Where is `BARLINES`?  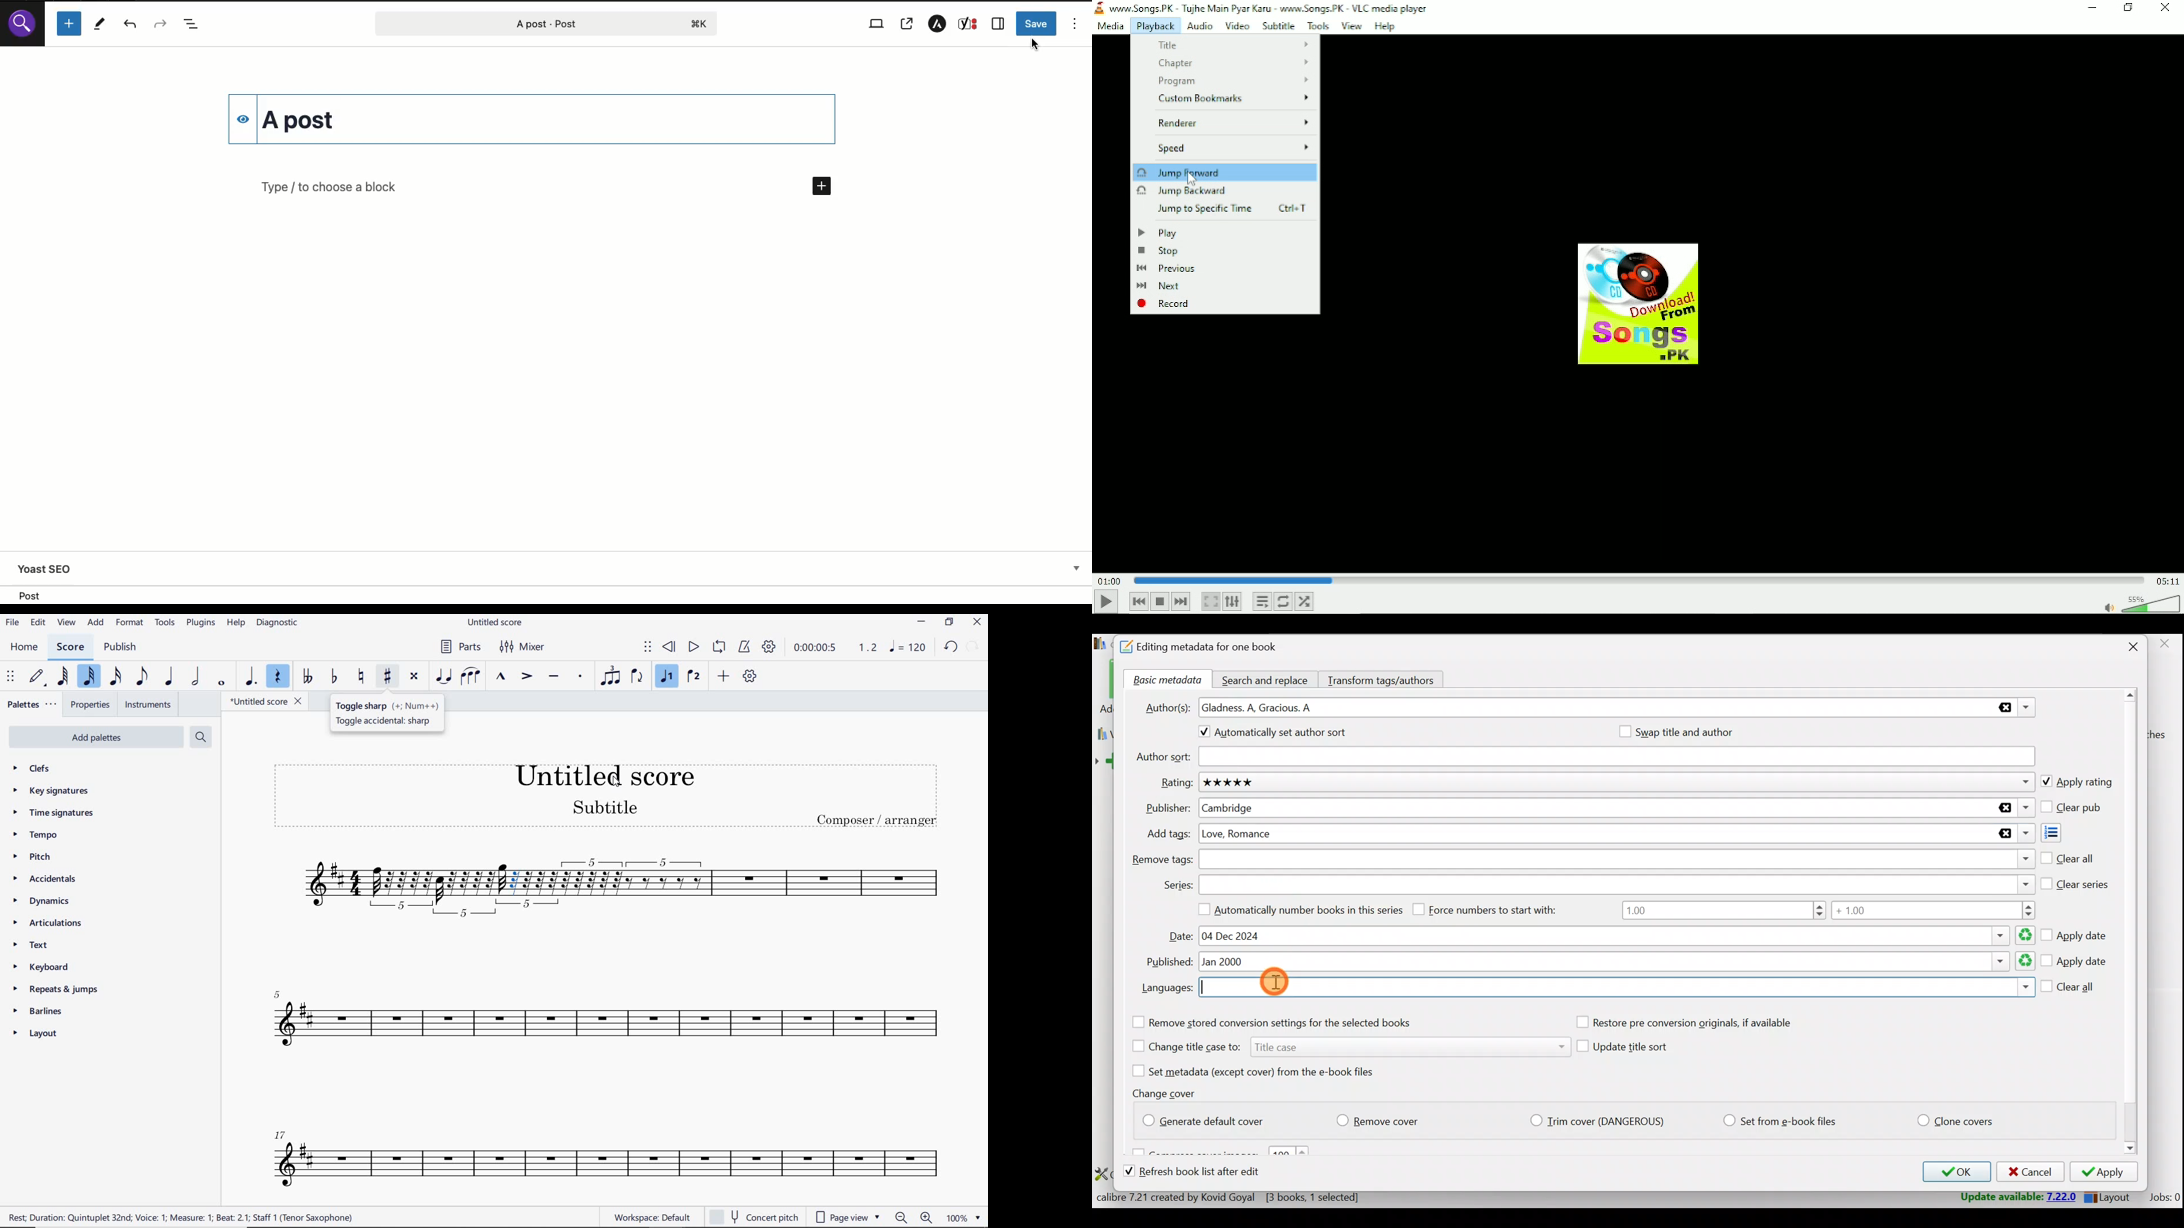 BARLINES is located at coordinates (36, 1012).